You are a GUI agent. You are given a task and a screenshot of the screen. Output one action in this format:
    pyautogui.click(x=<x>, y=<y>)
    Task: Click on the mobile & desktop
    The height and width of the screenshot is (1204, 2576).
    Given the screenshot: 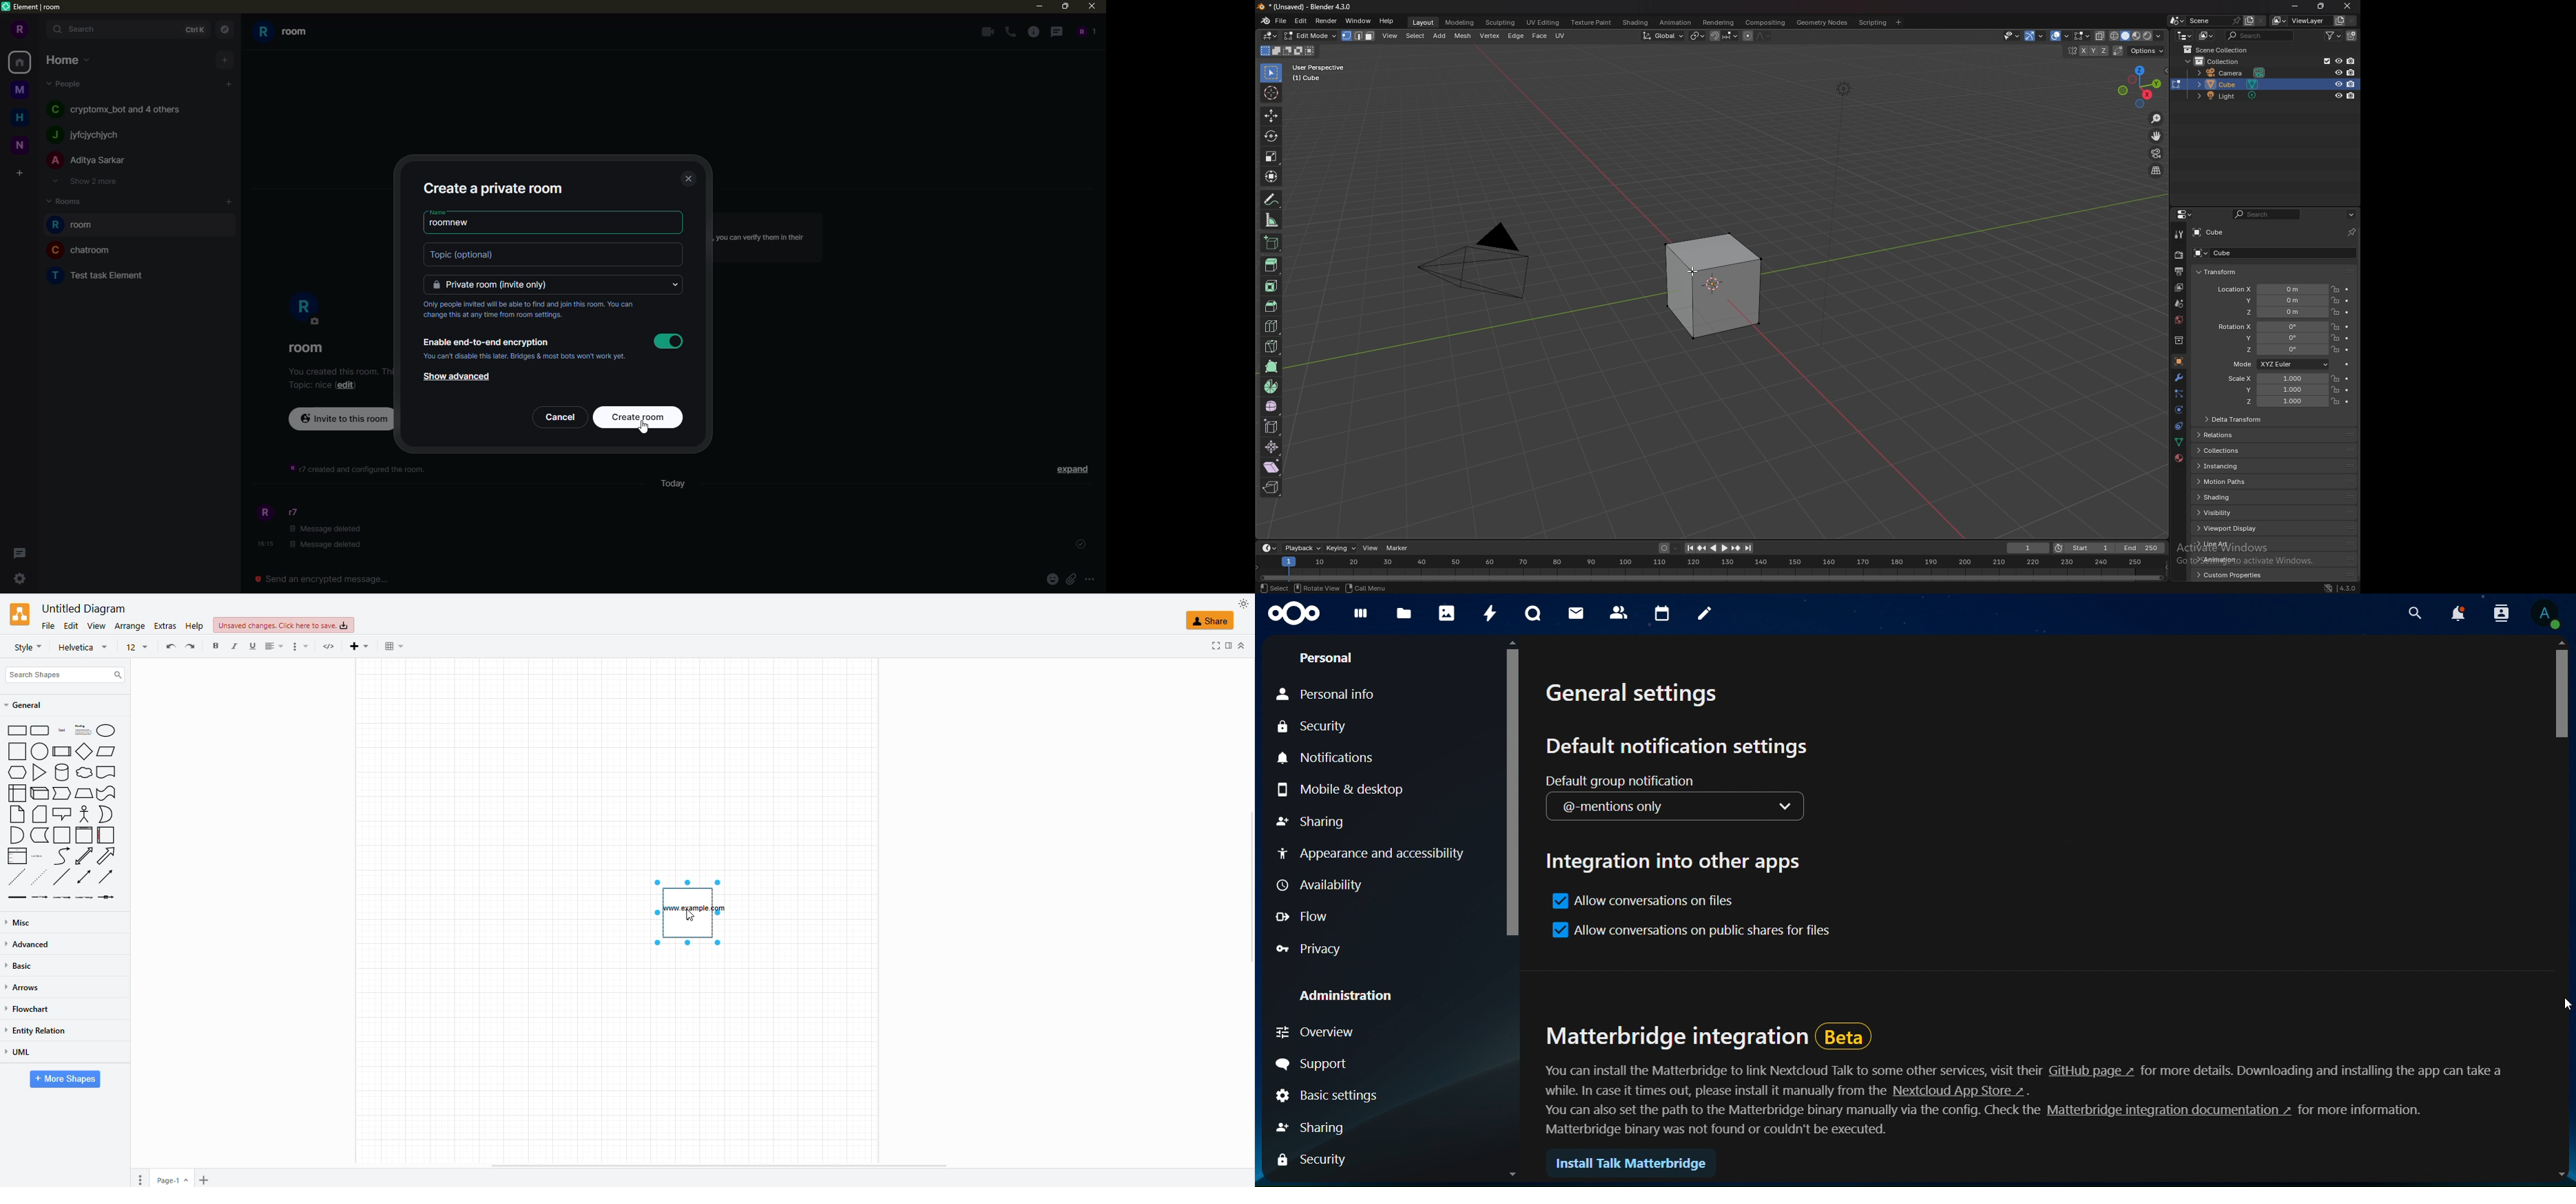 What is the action you would take?
    pyautogui.click(x=1341, y=790)
    